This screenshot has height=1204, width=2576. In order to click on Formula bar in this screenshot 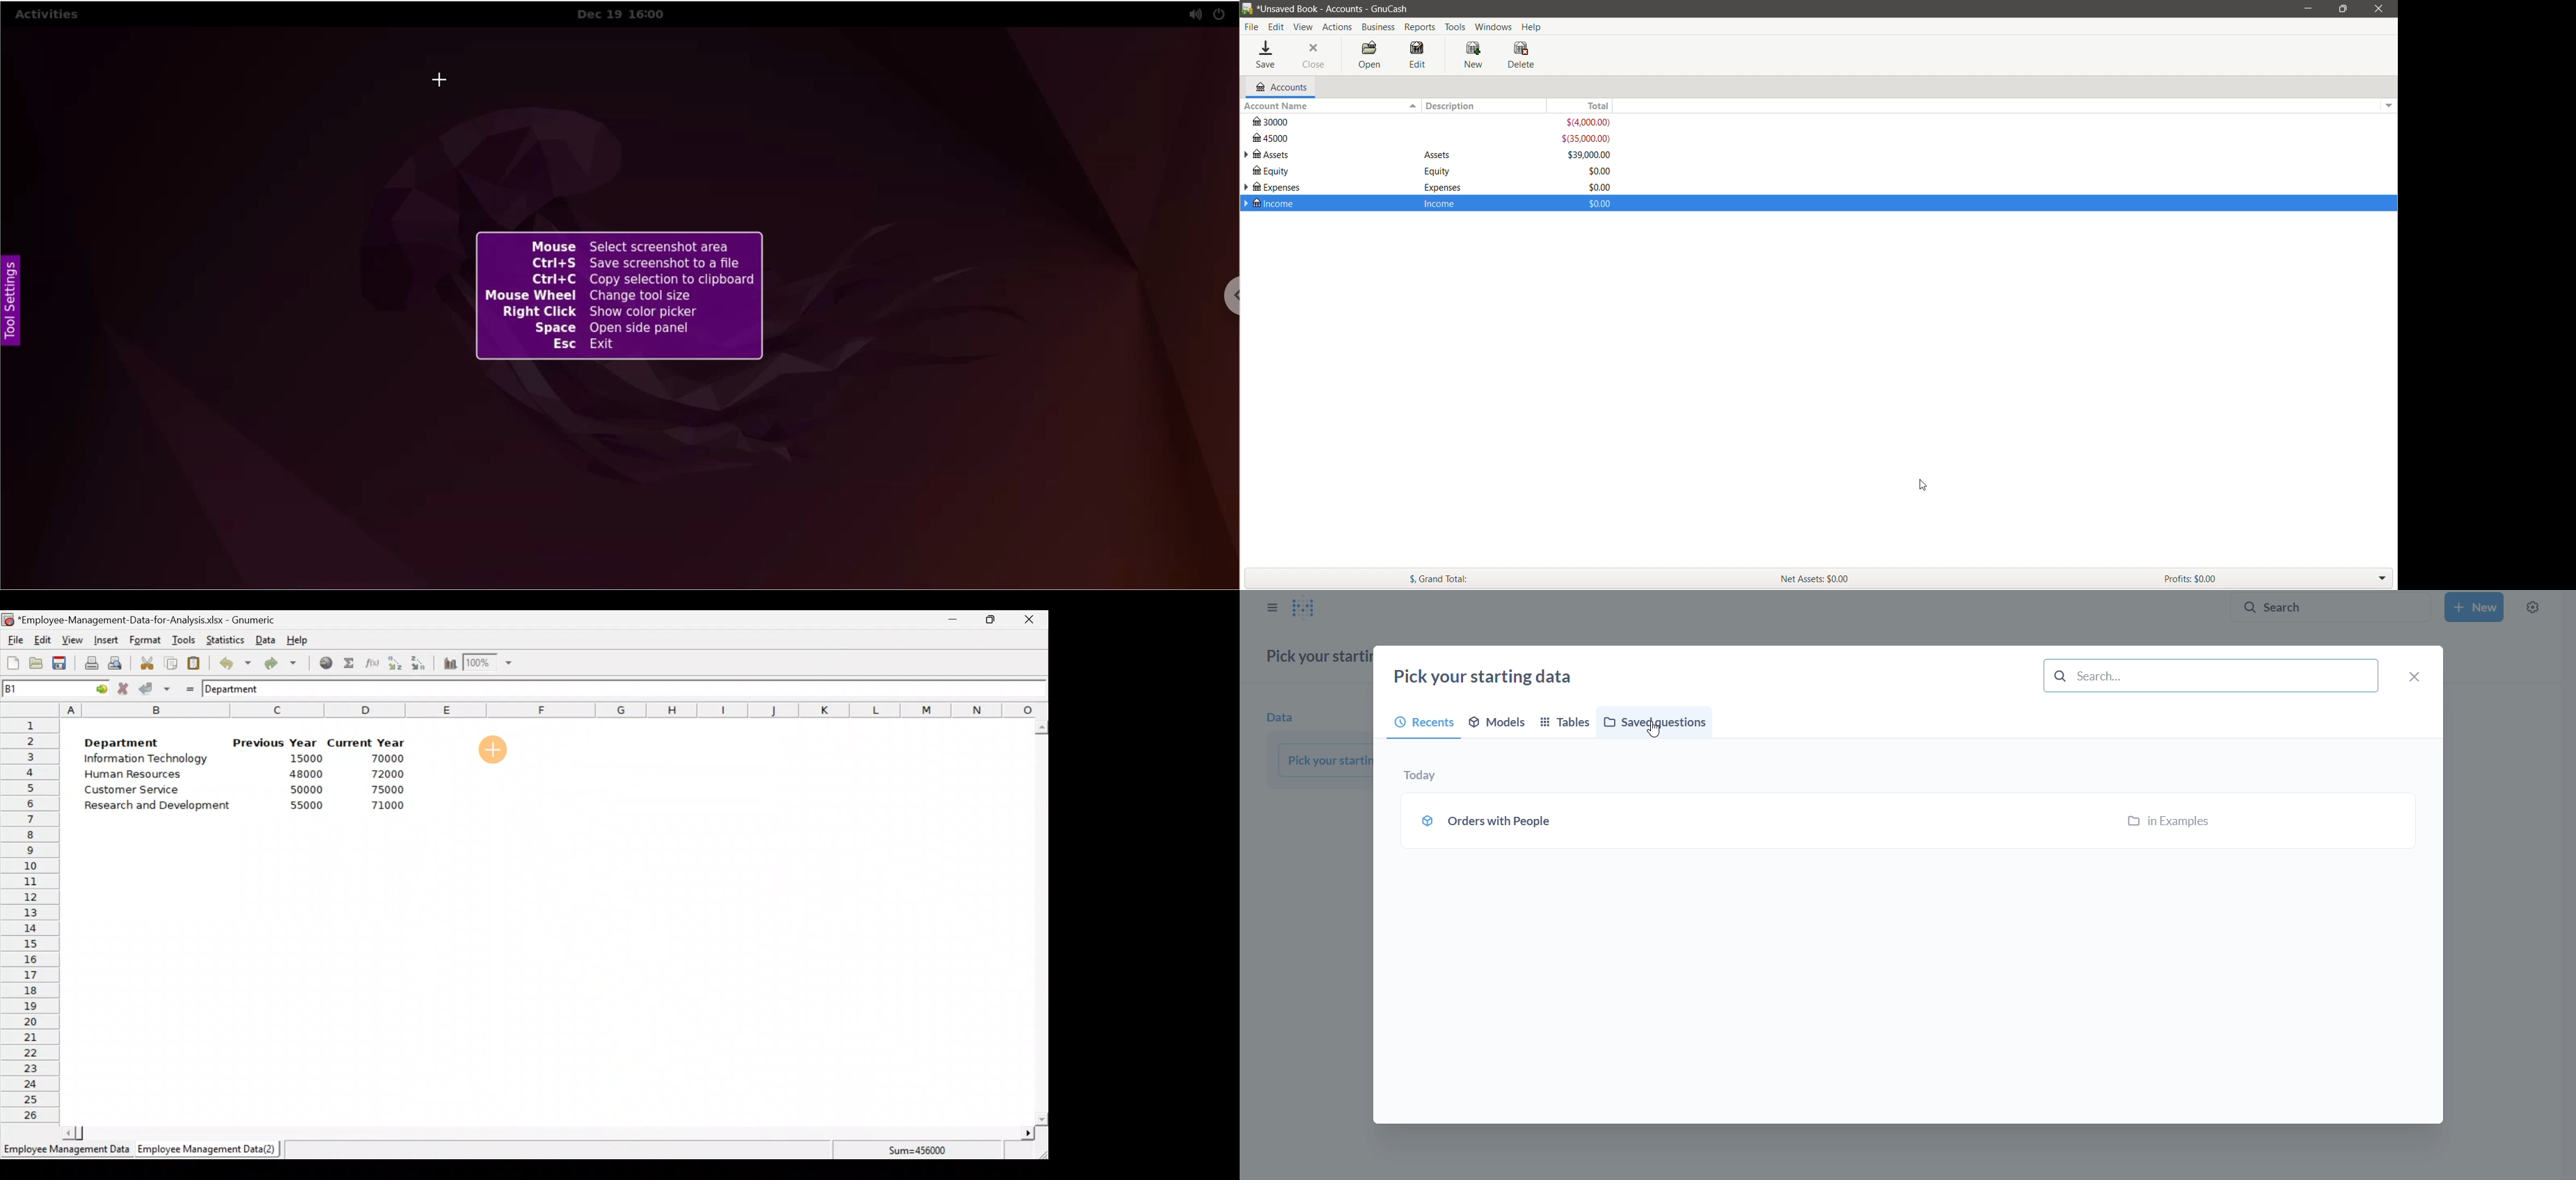, I will do `click(667, 688)`.